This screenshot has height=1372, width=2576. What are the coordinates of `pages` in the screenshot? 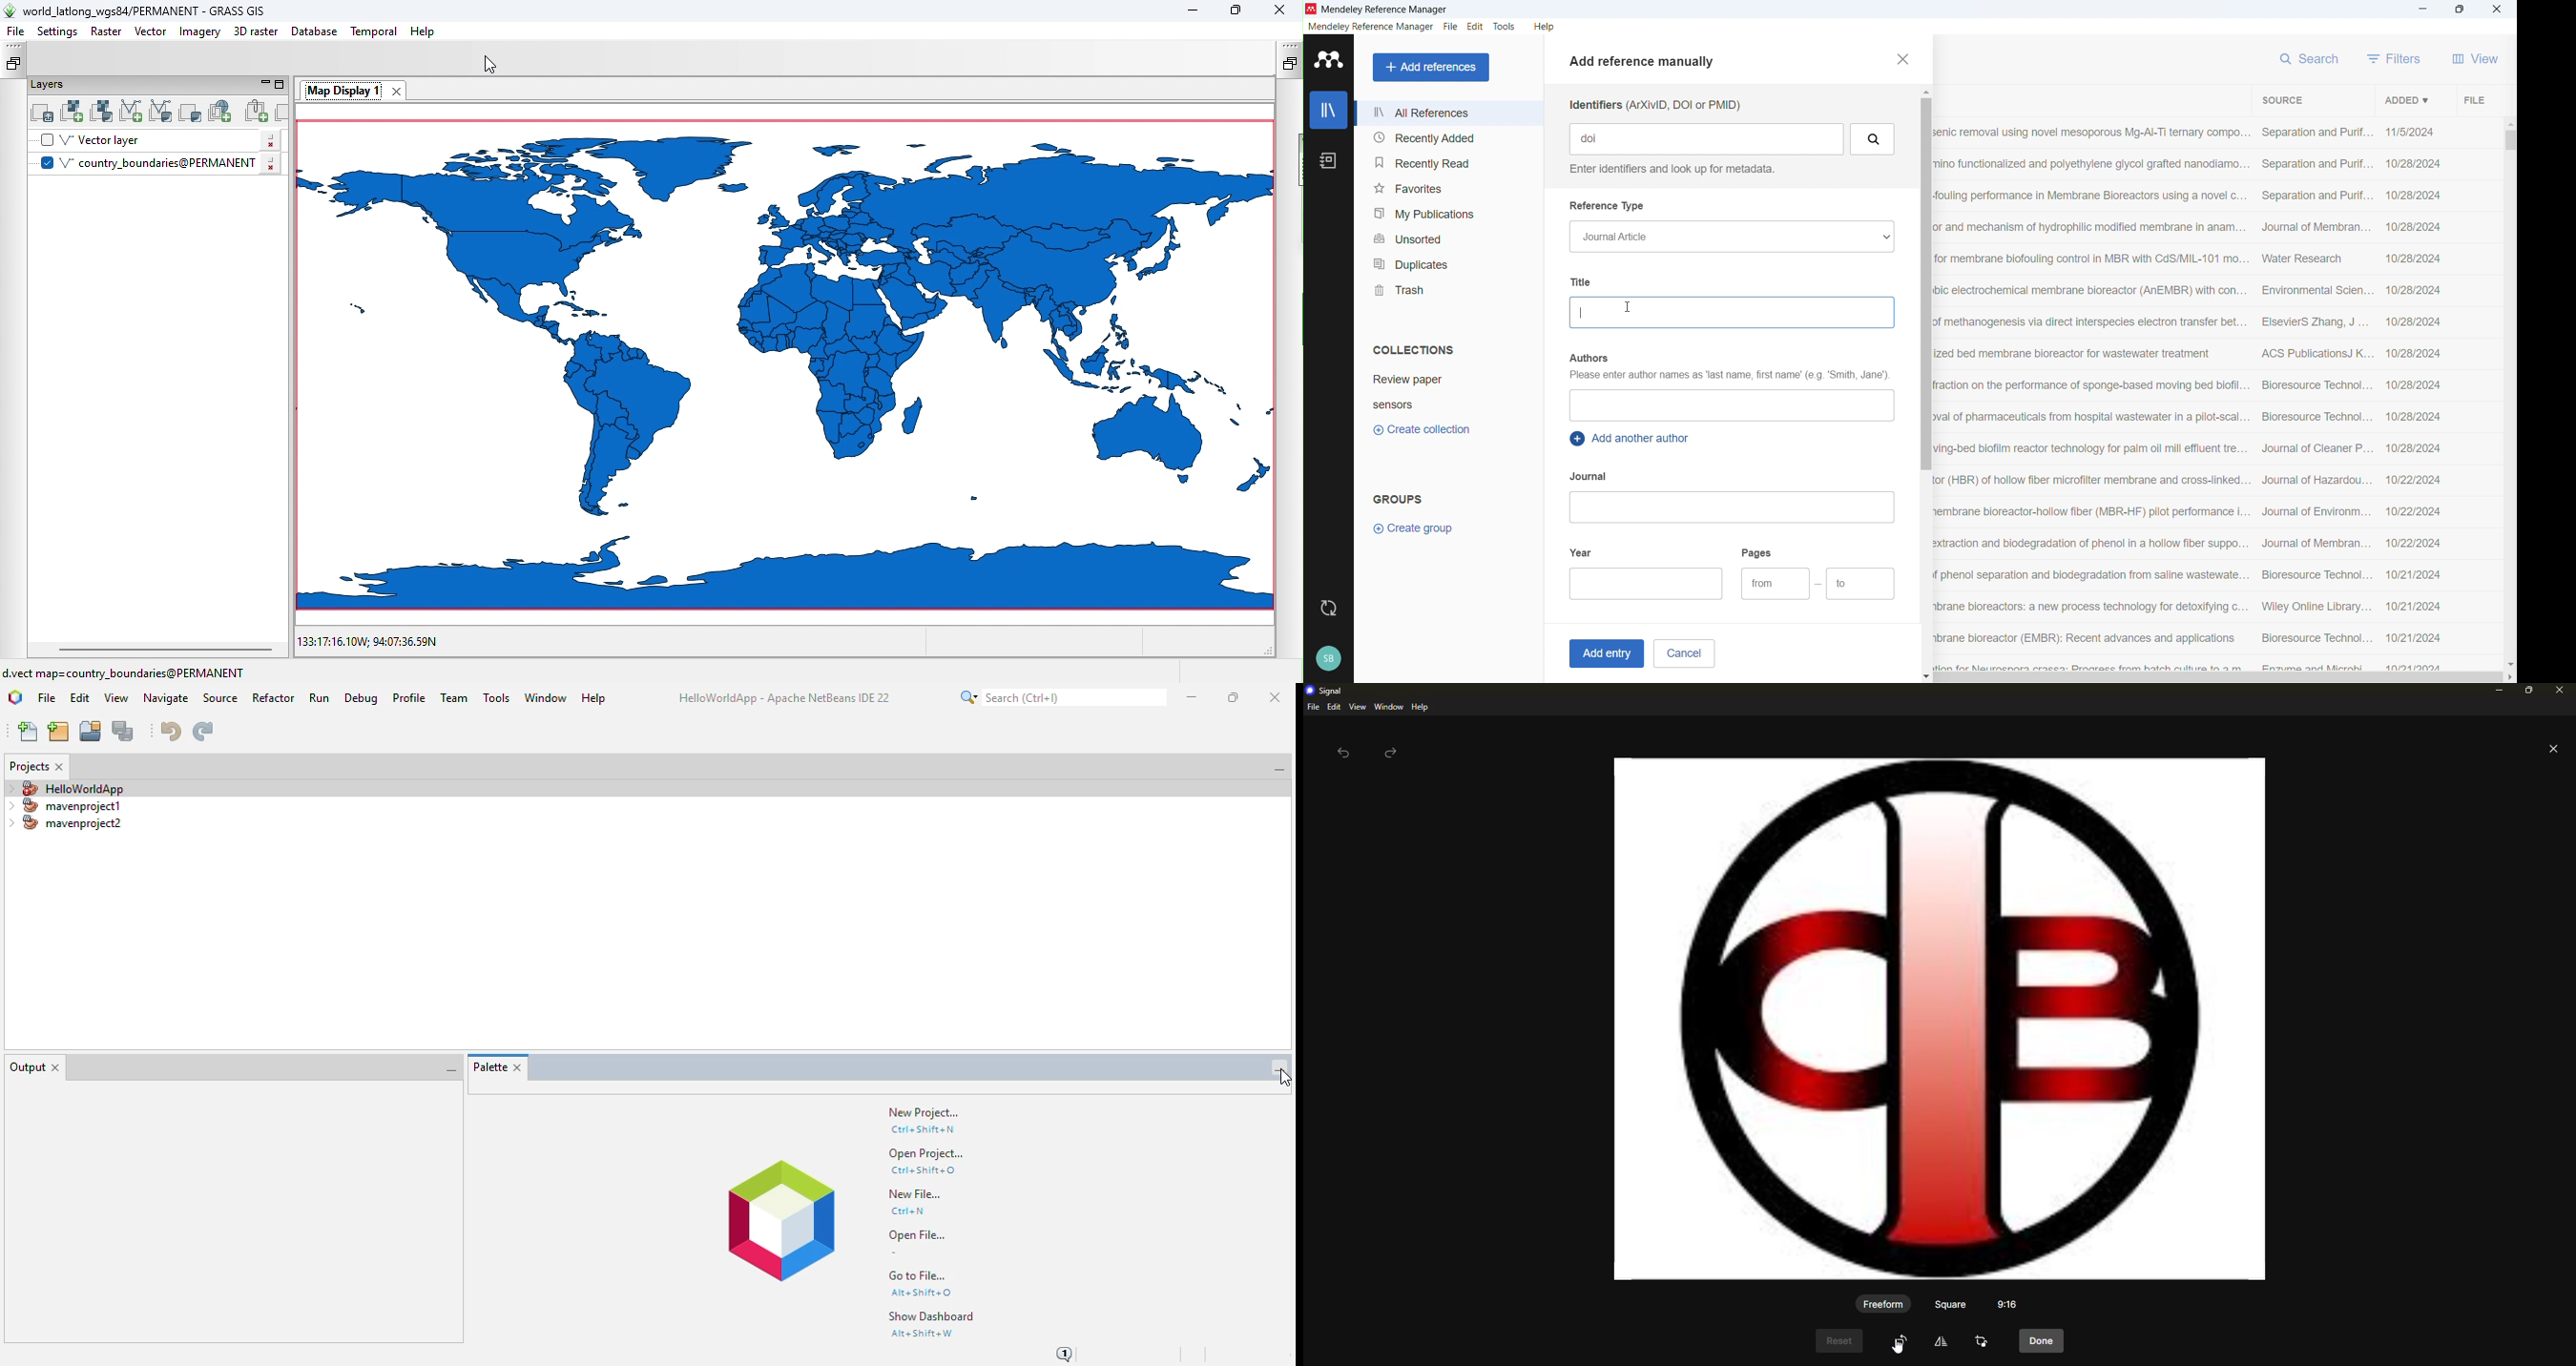 It's located at (1758, 552).